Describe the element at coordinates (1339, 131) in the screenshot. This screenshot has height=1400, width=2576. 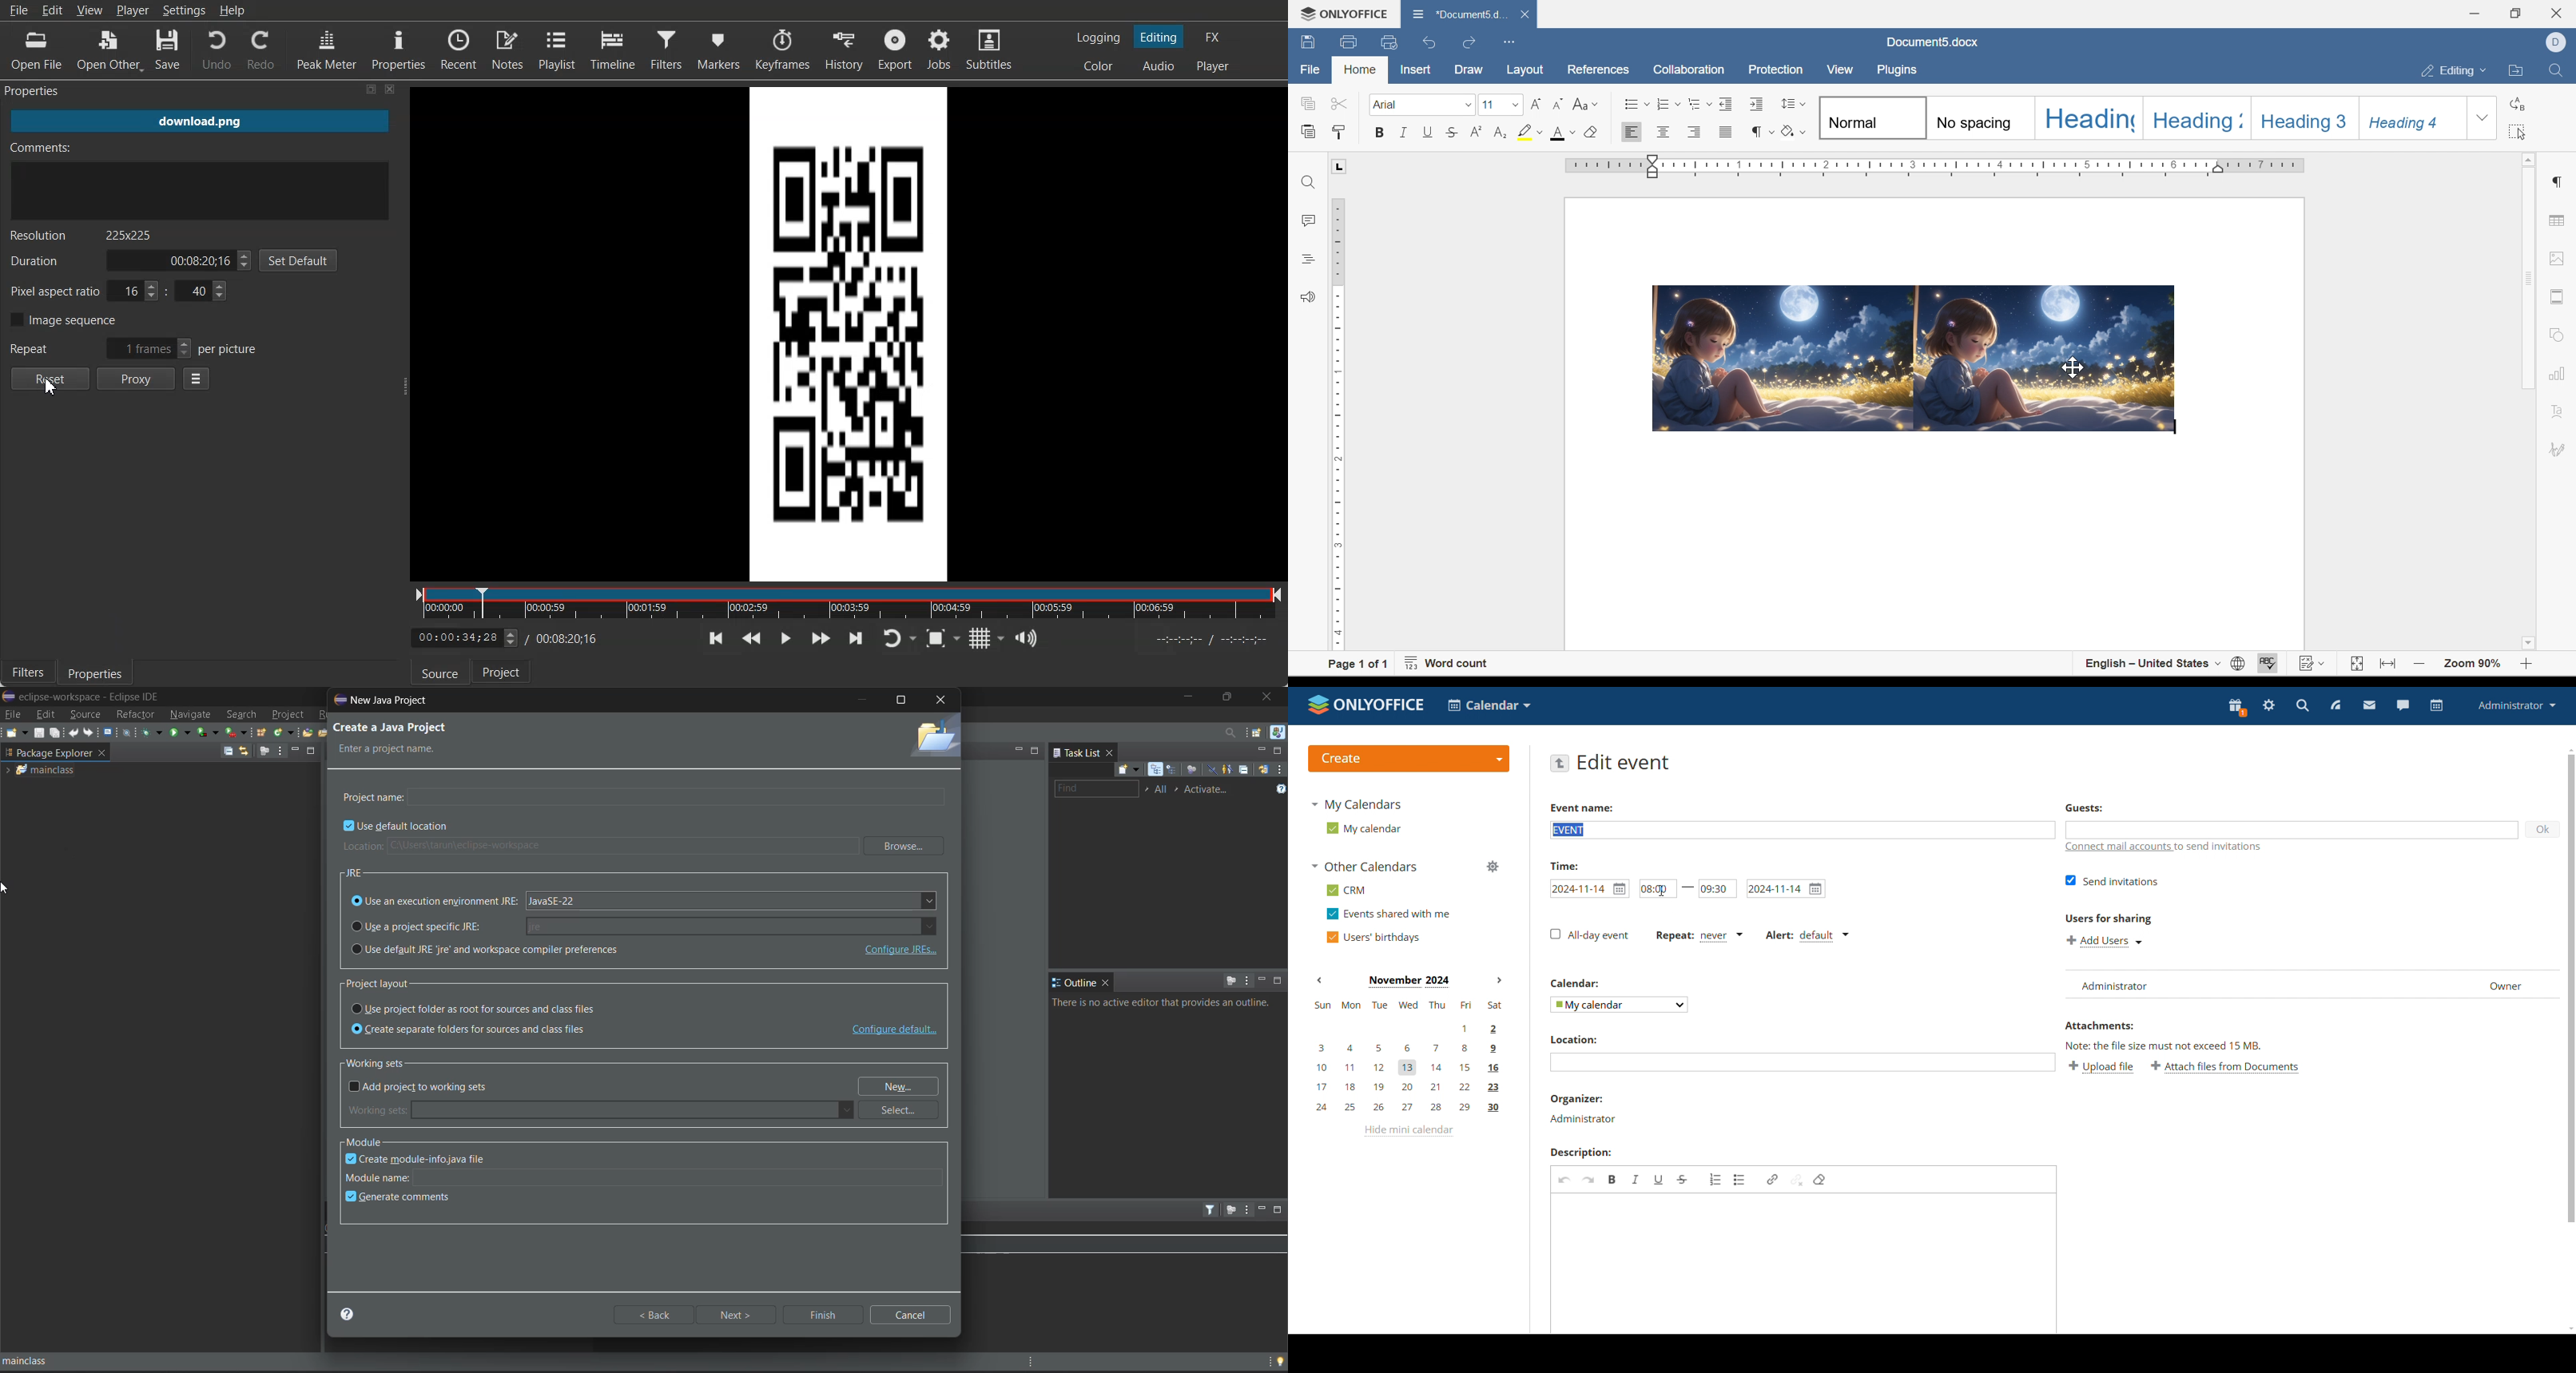
I see `copy style` at that location.